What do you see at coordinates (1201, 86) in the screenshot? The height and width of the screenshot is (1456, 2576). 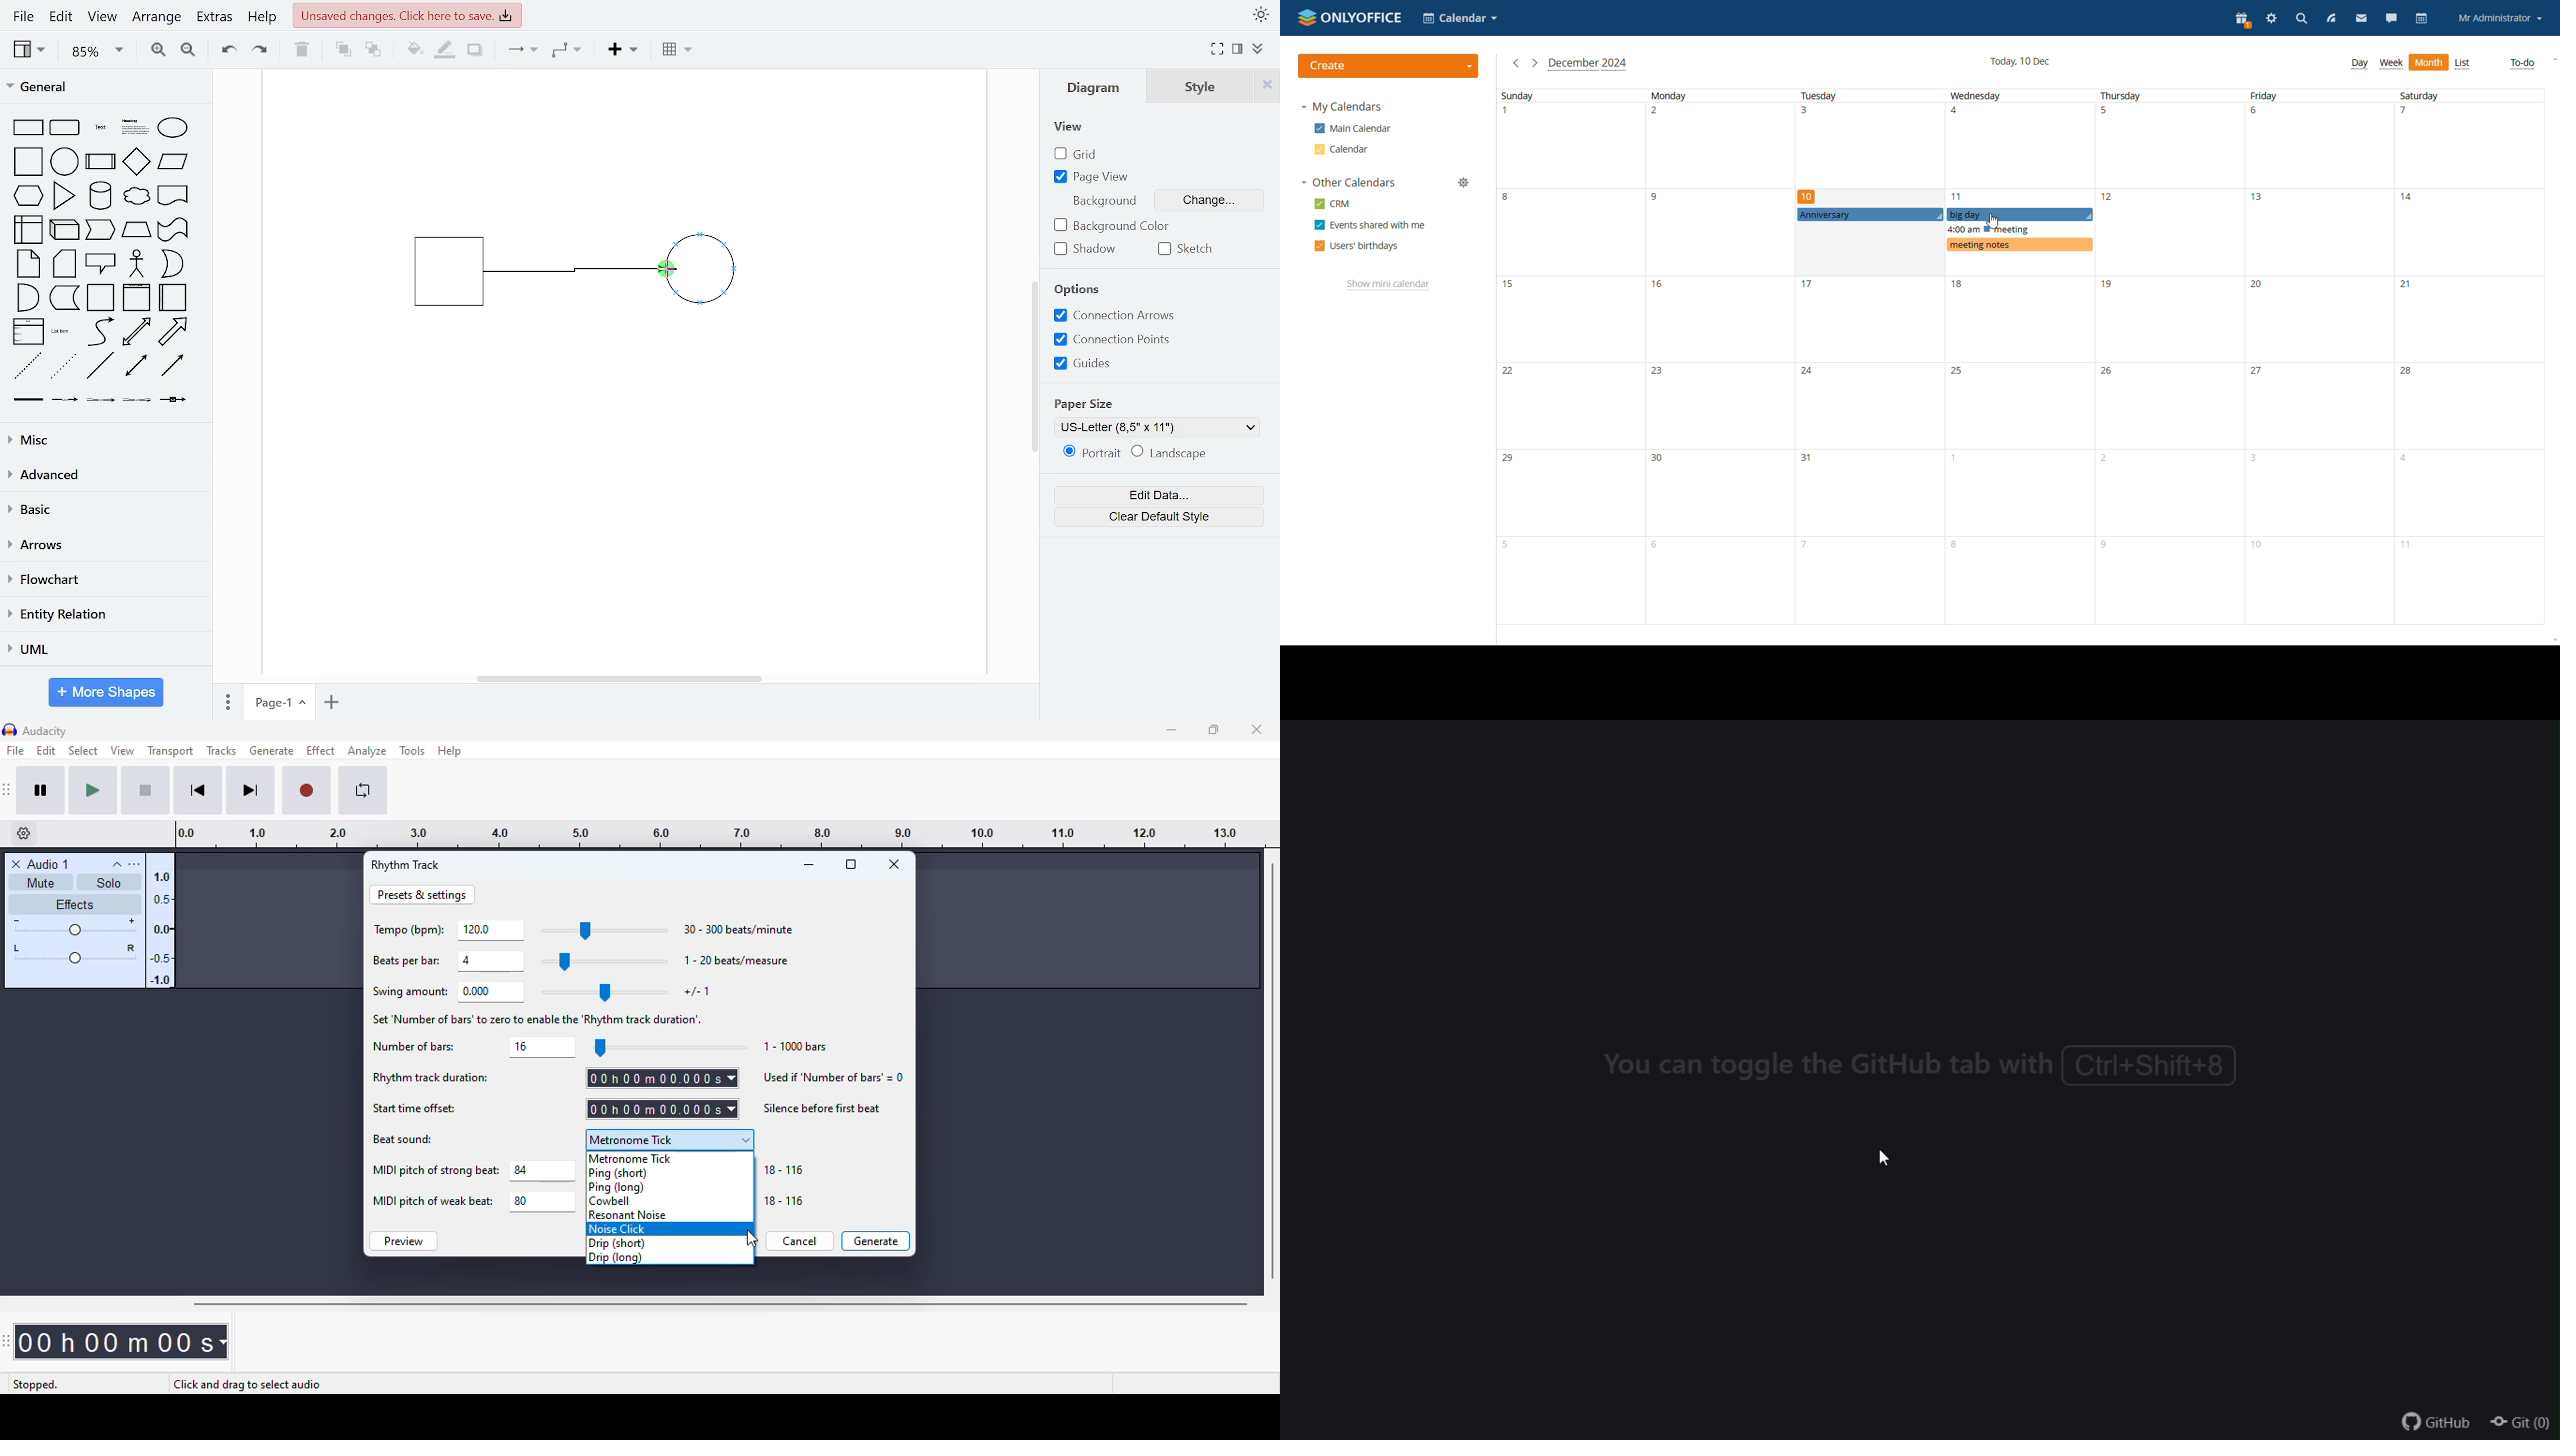 I see `style` at bounding box center [1201, 86].